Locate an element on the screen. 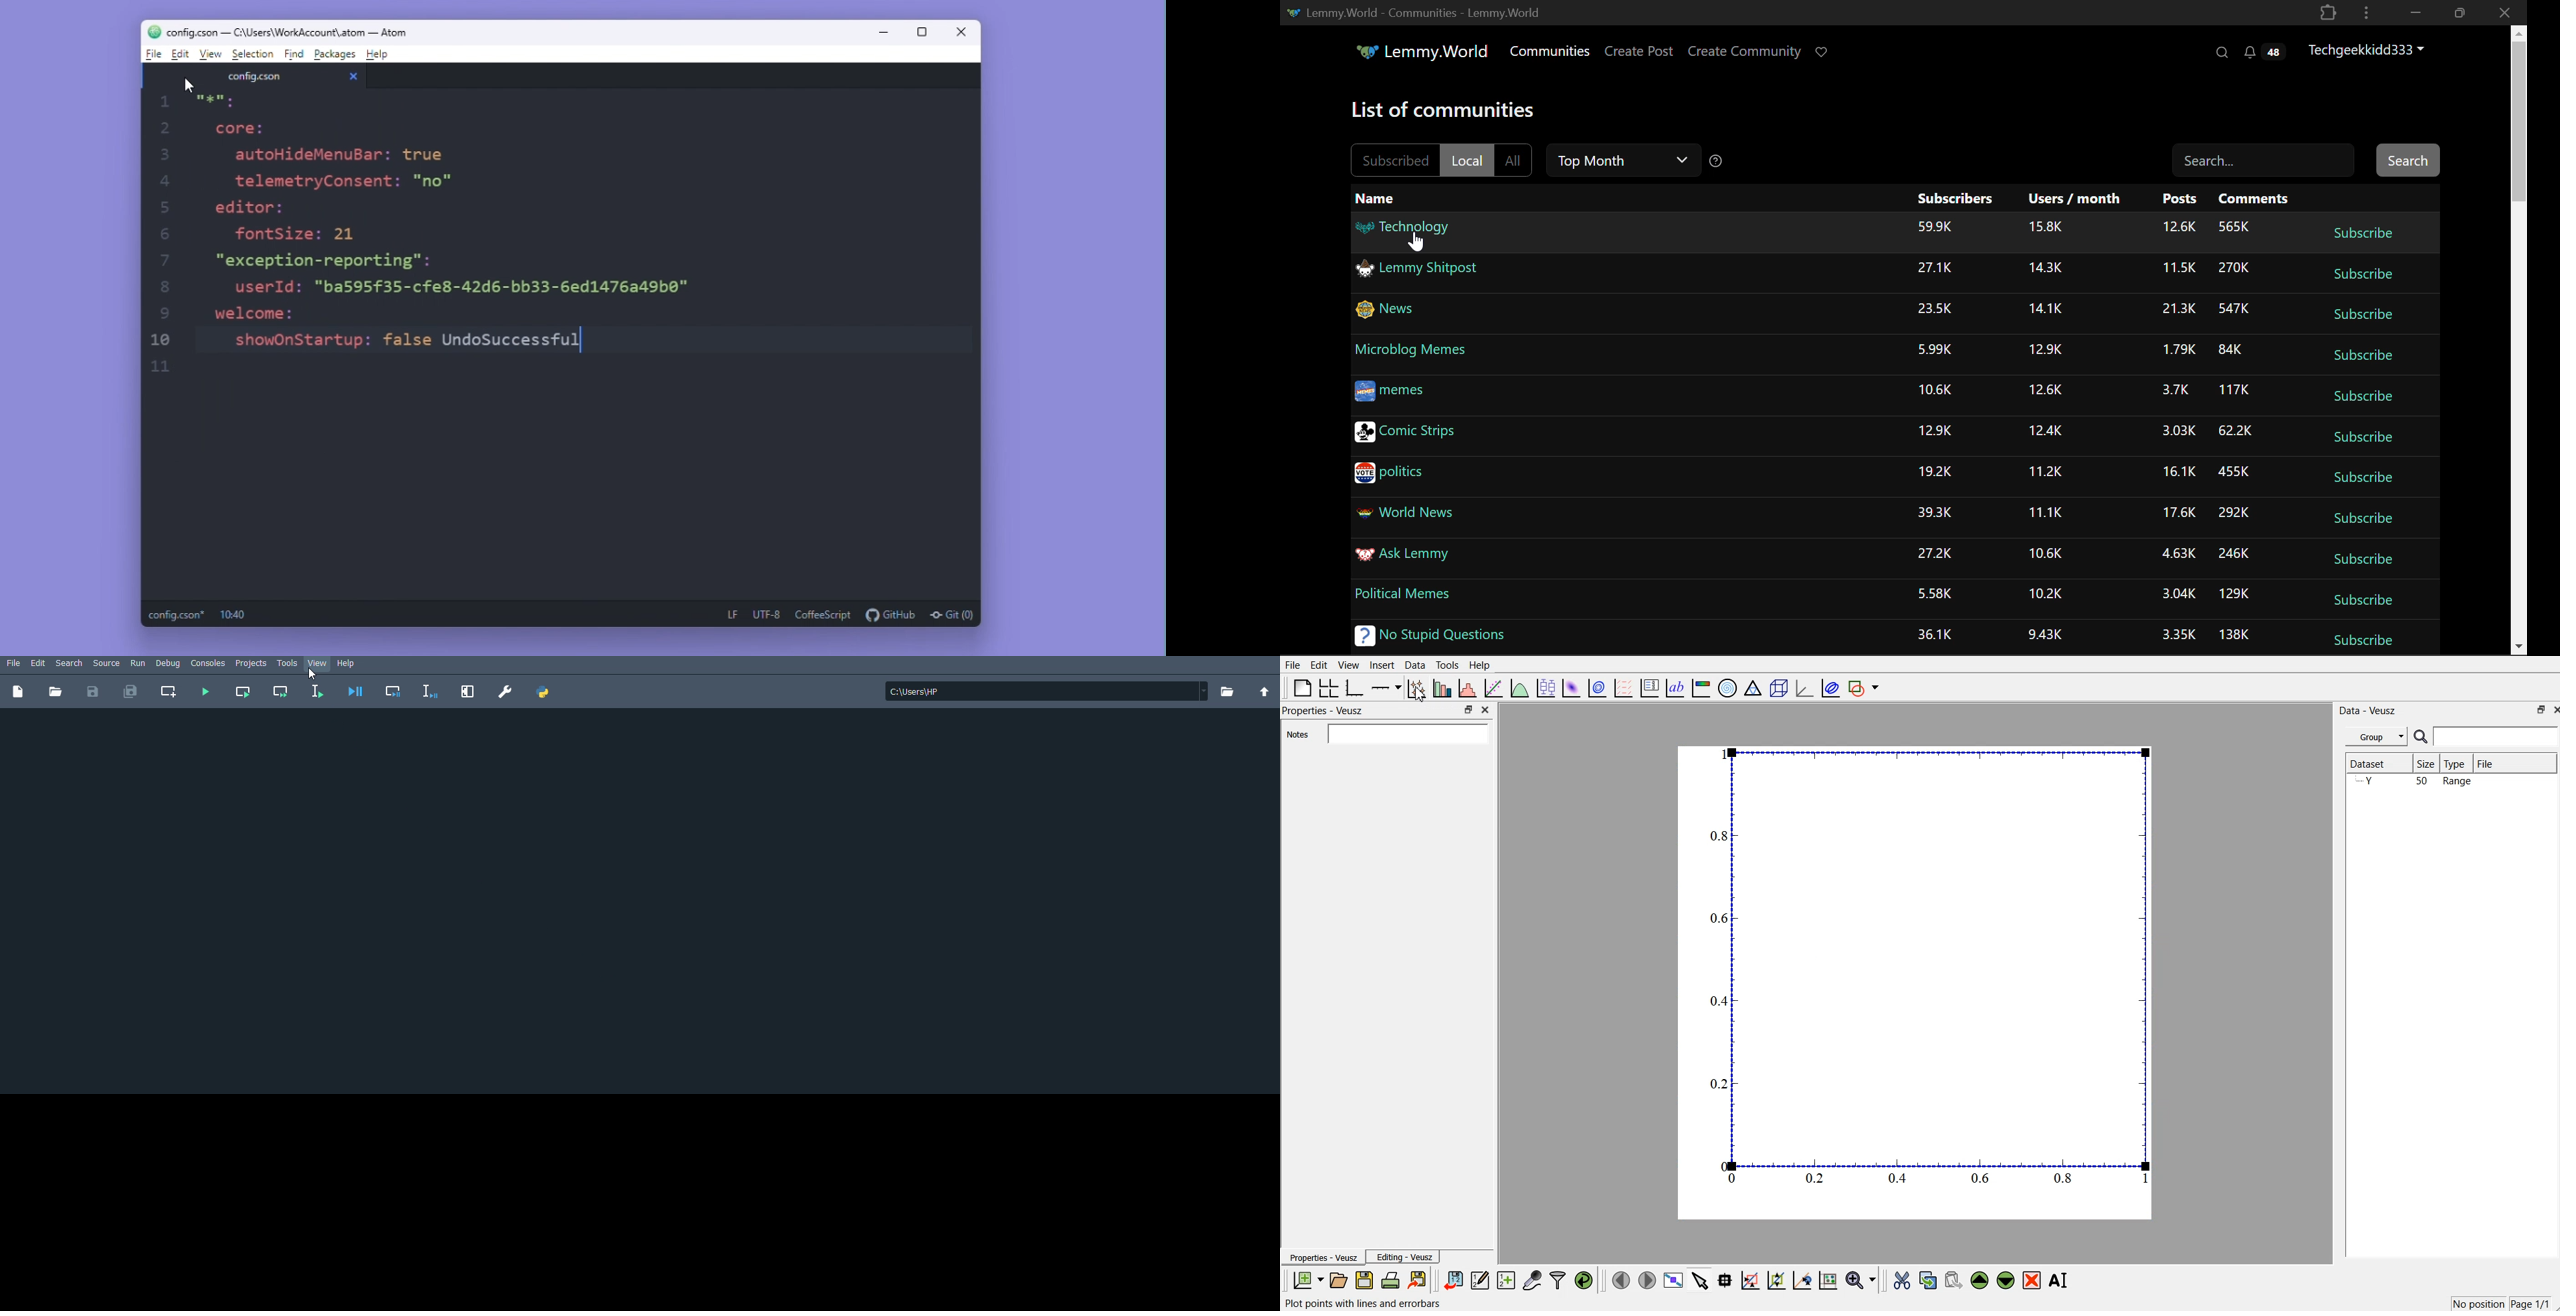 The image size is (2576, 1316). edit is located at coordinates (181, 55).